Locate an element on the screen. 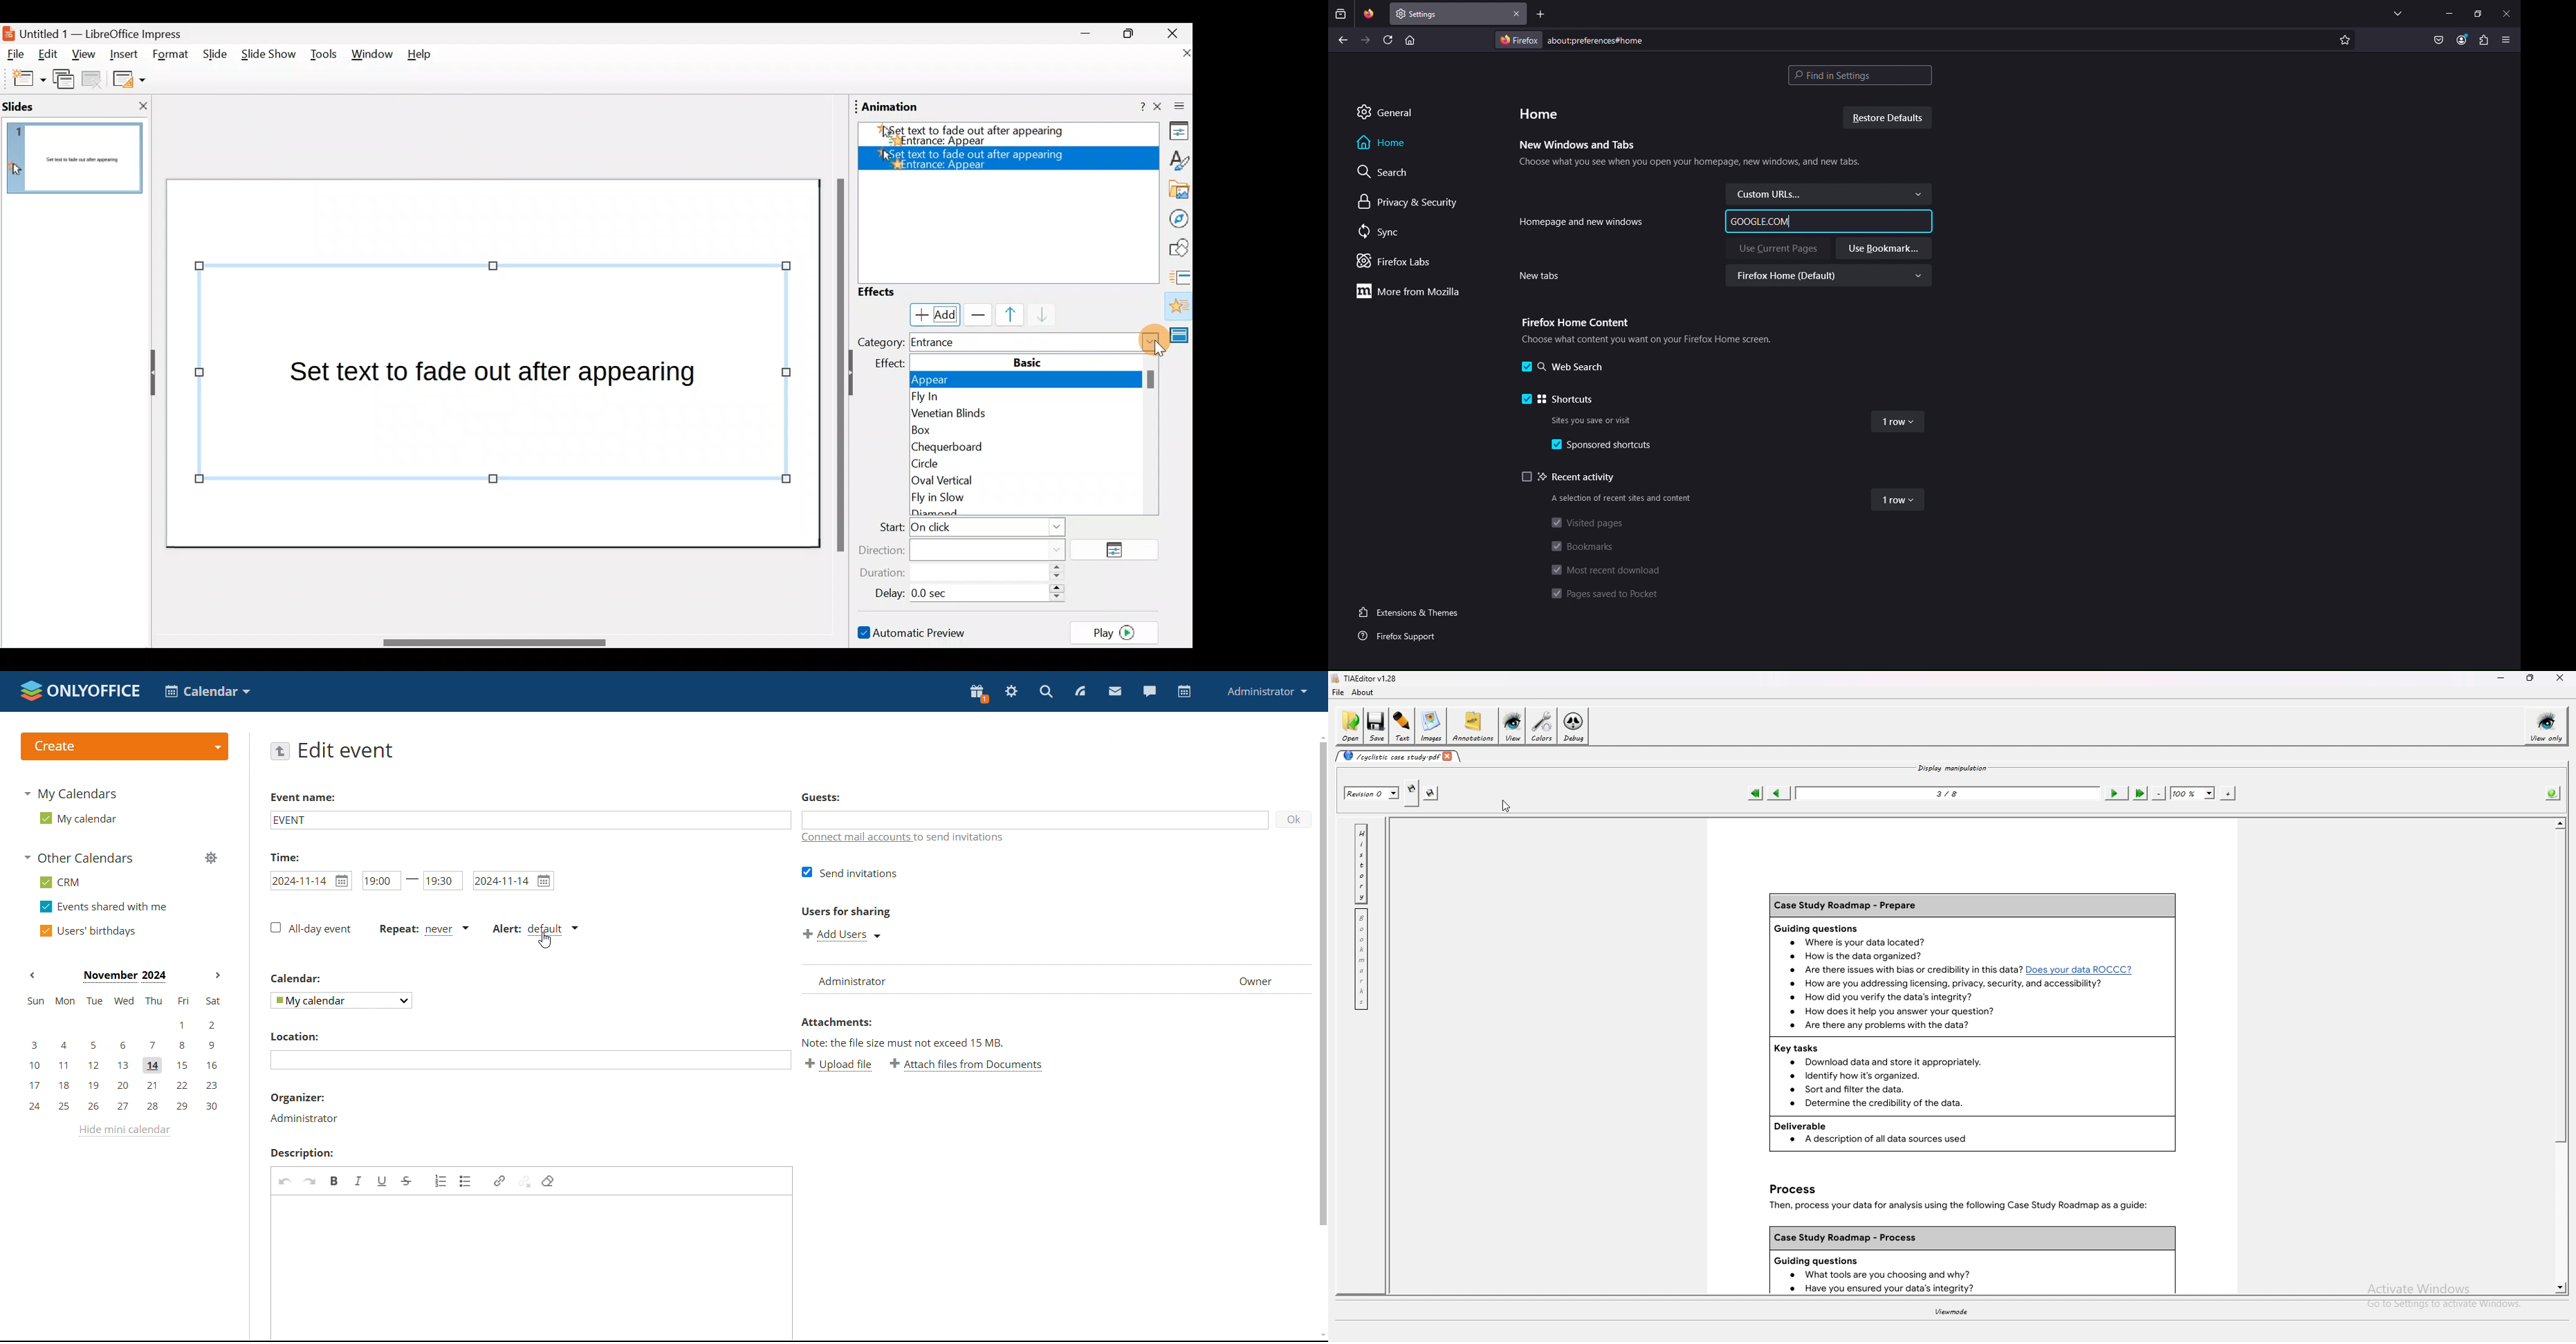 This screenshot has height=1344, width=2576. More from Mozilla is located at coordinates (1407, 291).